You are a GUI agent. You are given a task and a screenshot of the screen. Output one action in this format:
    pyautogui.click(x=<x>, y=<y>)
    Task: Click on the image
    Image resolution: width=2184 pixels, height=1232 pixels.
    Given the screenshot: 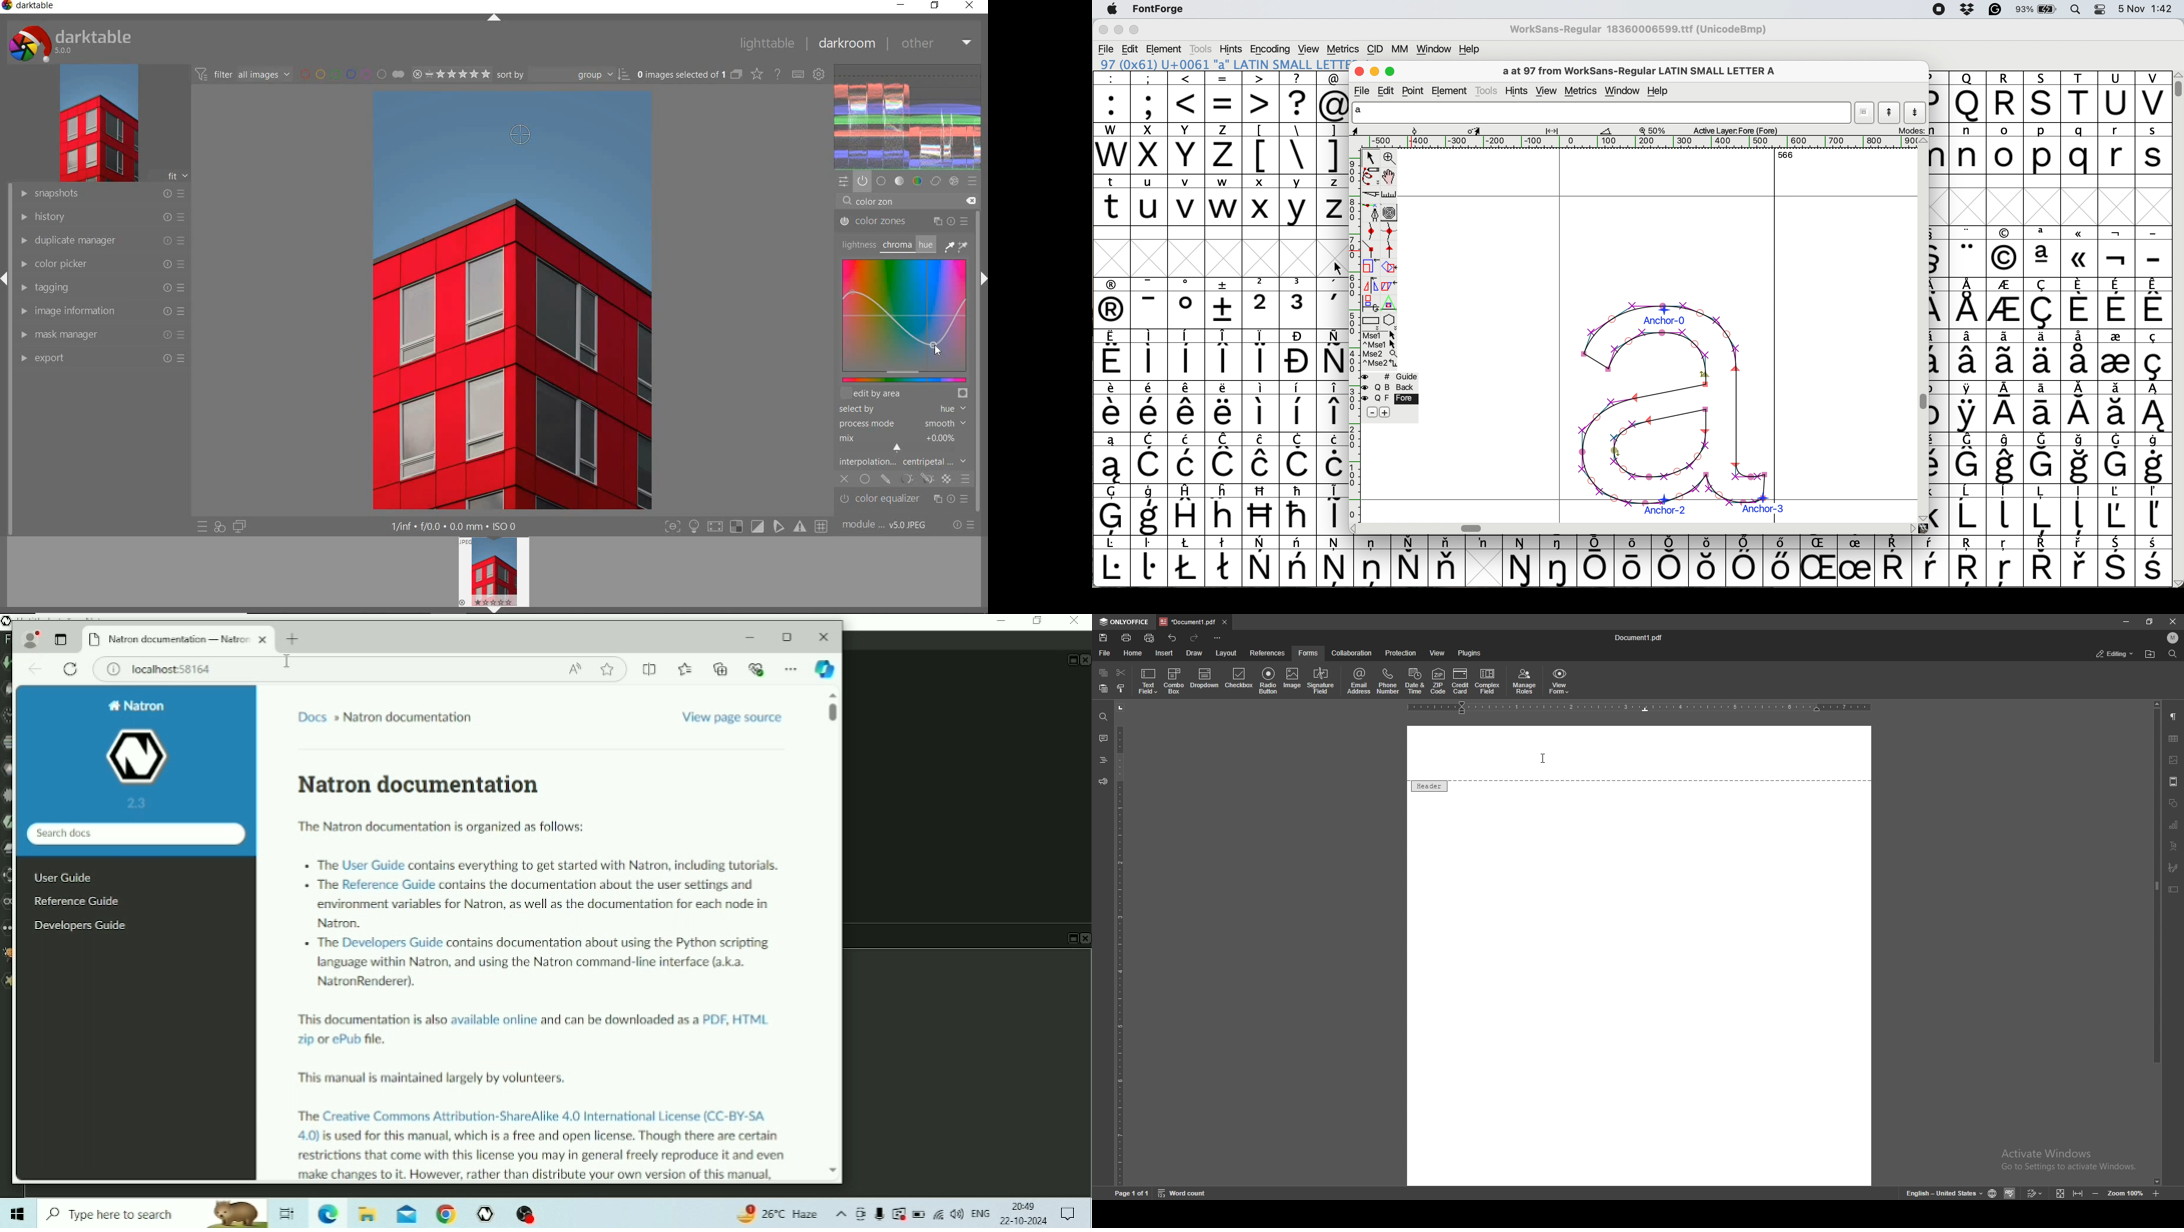 What is the action you would take?
    pyautogui.click(x=2174, y=761)
    